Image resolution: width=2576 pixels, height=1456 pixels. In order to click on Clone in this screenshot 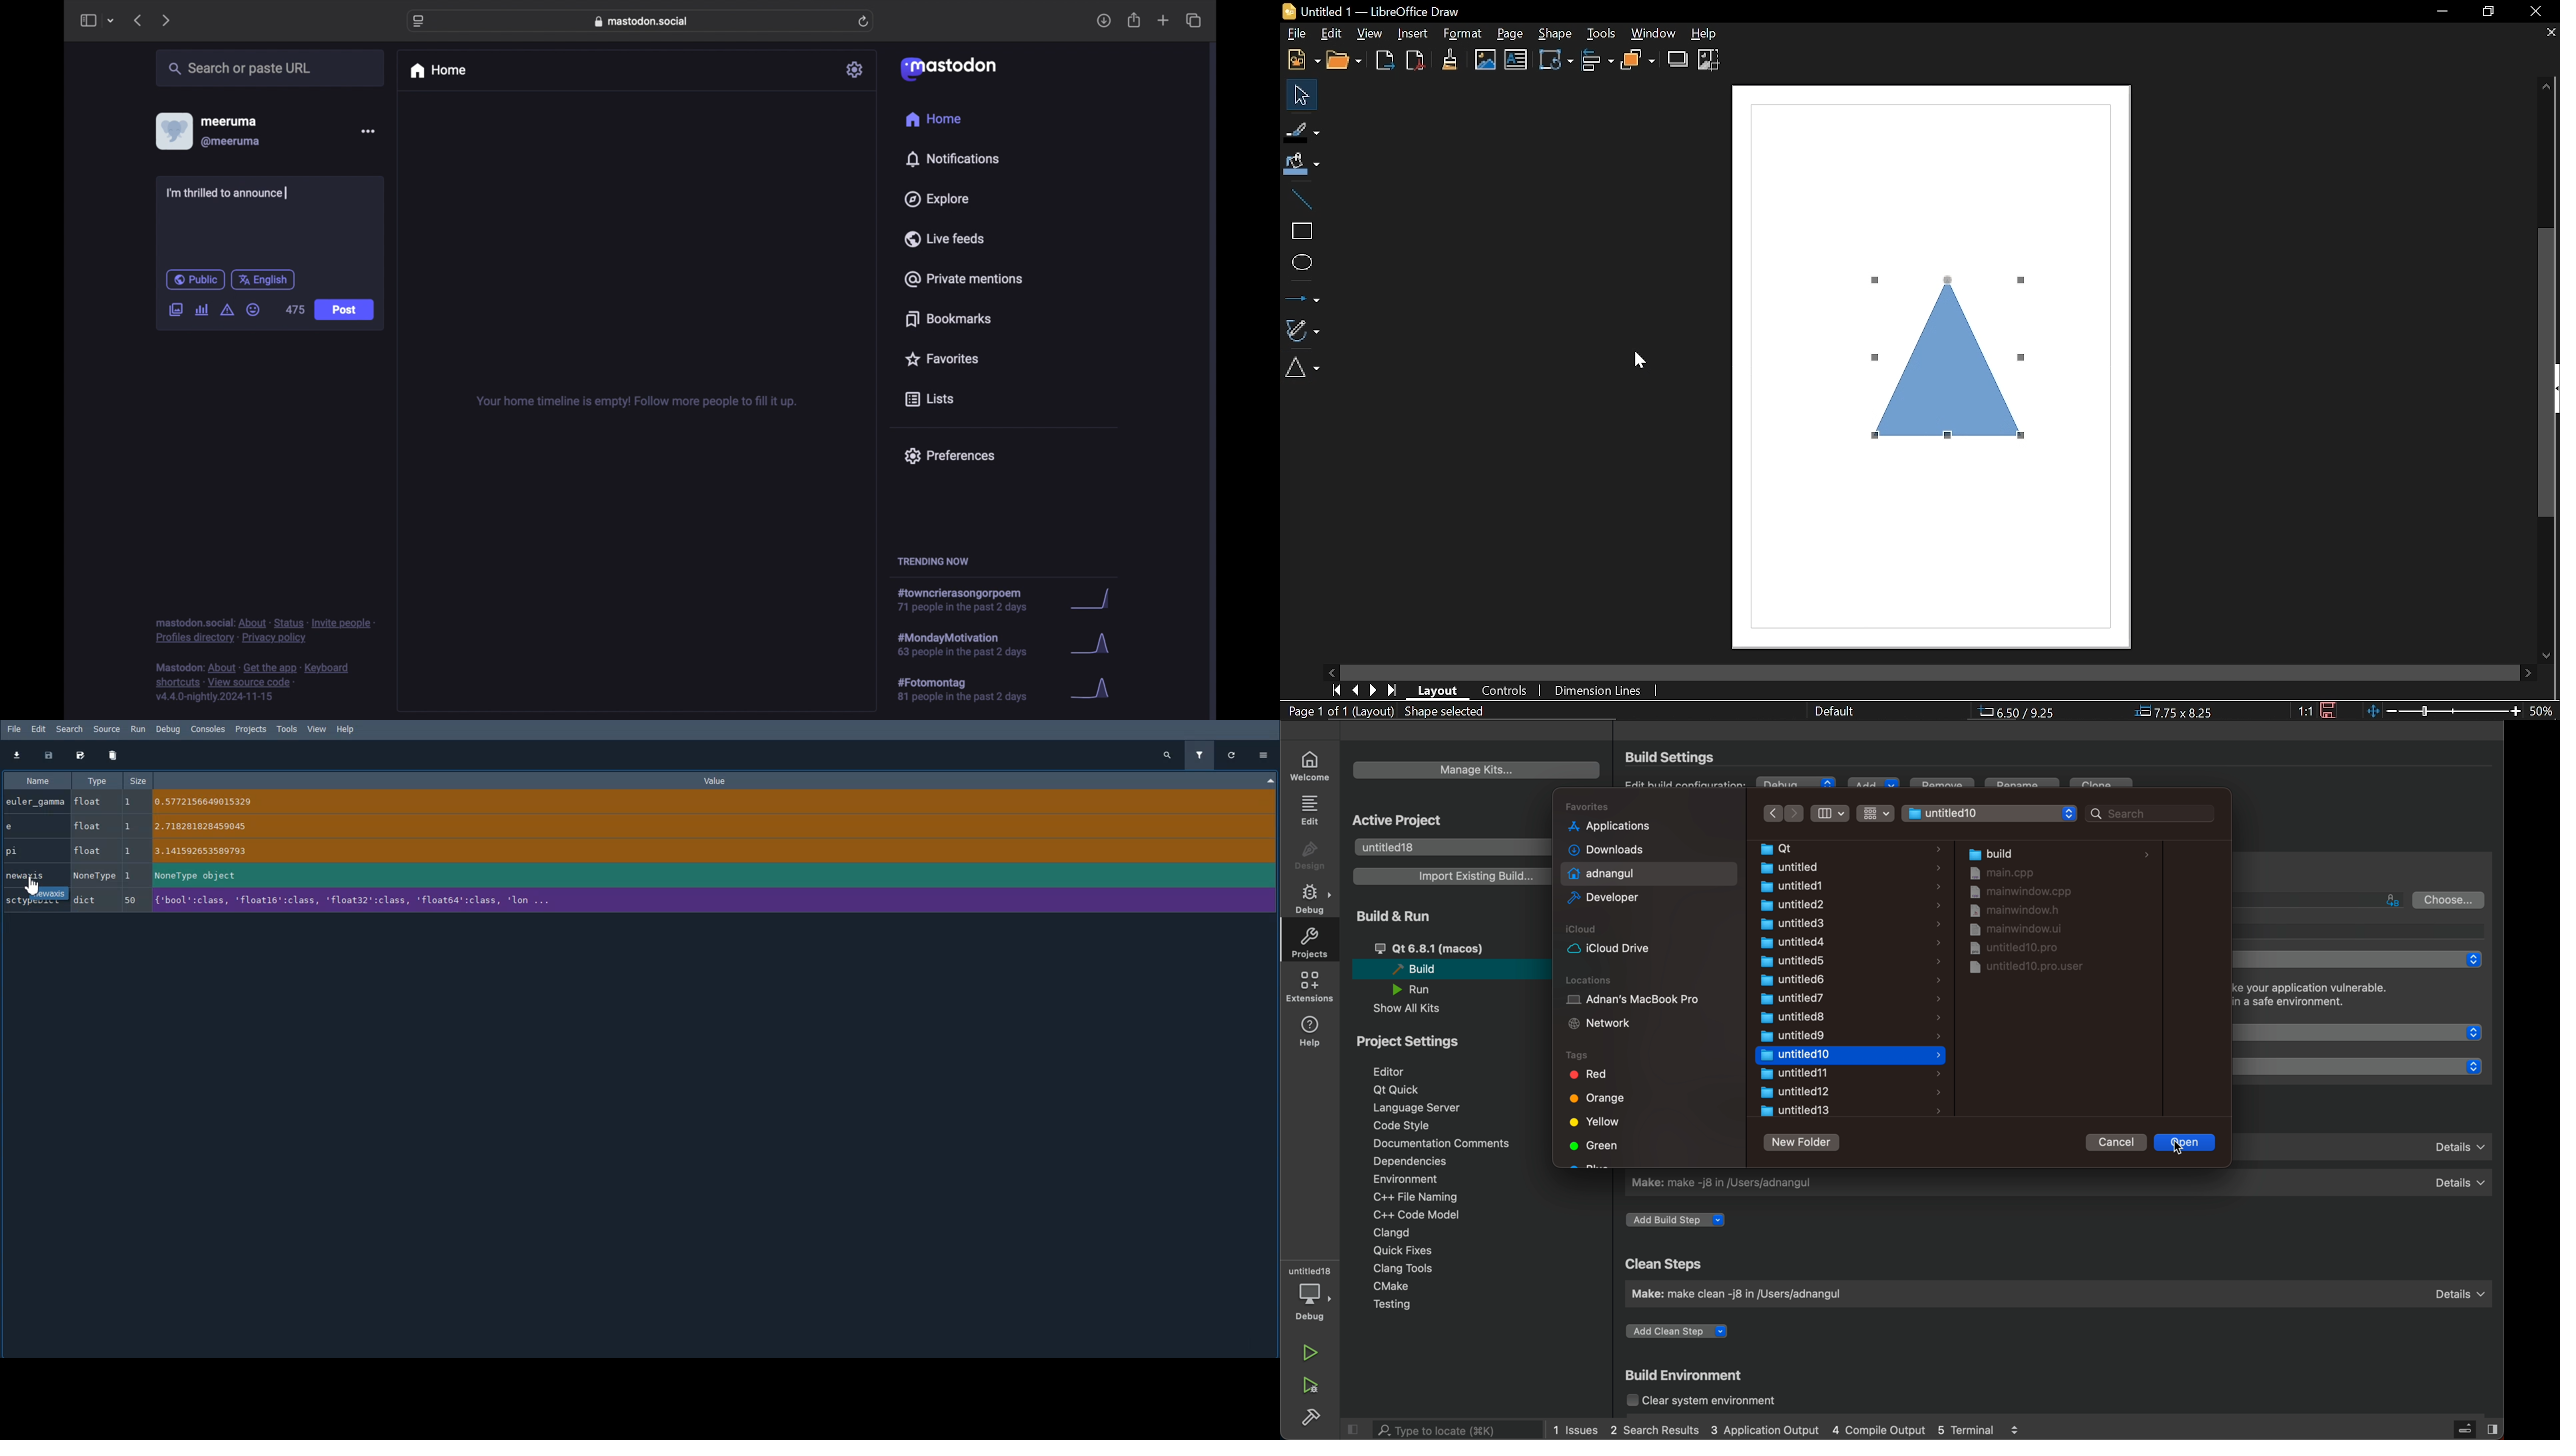, I will do `click(1450, 59)`.